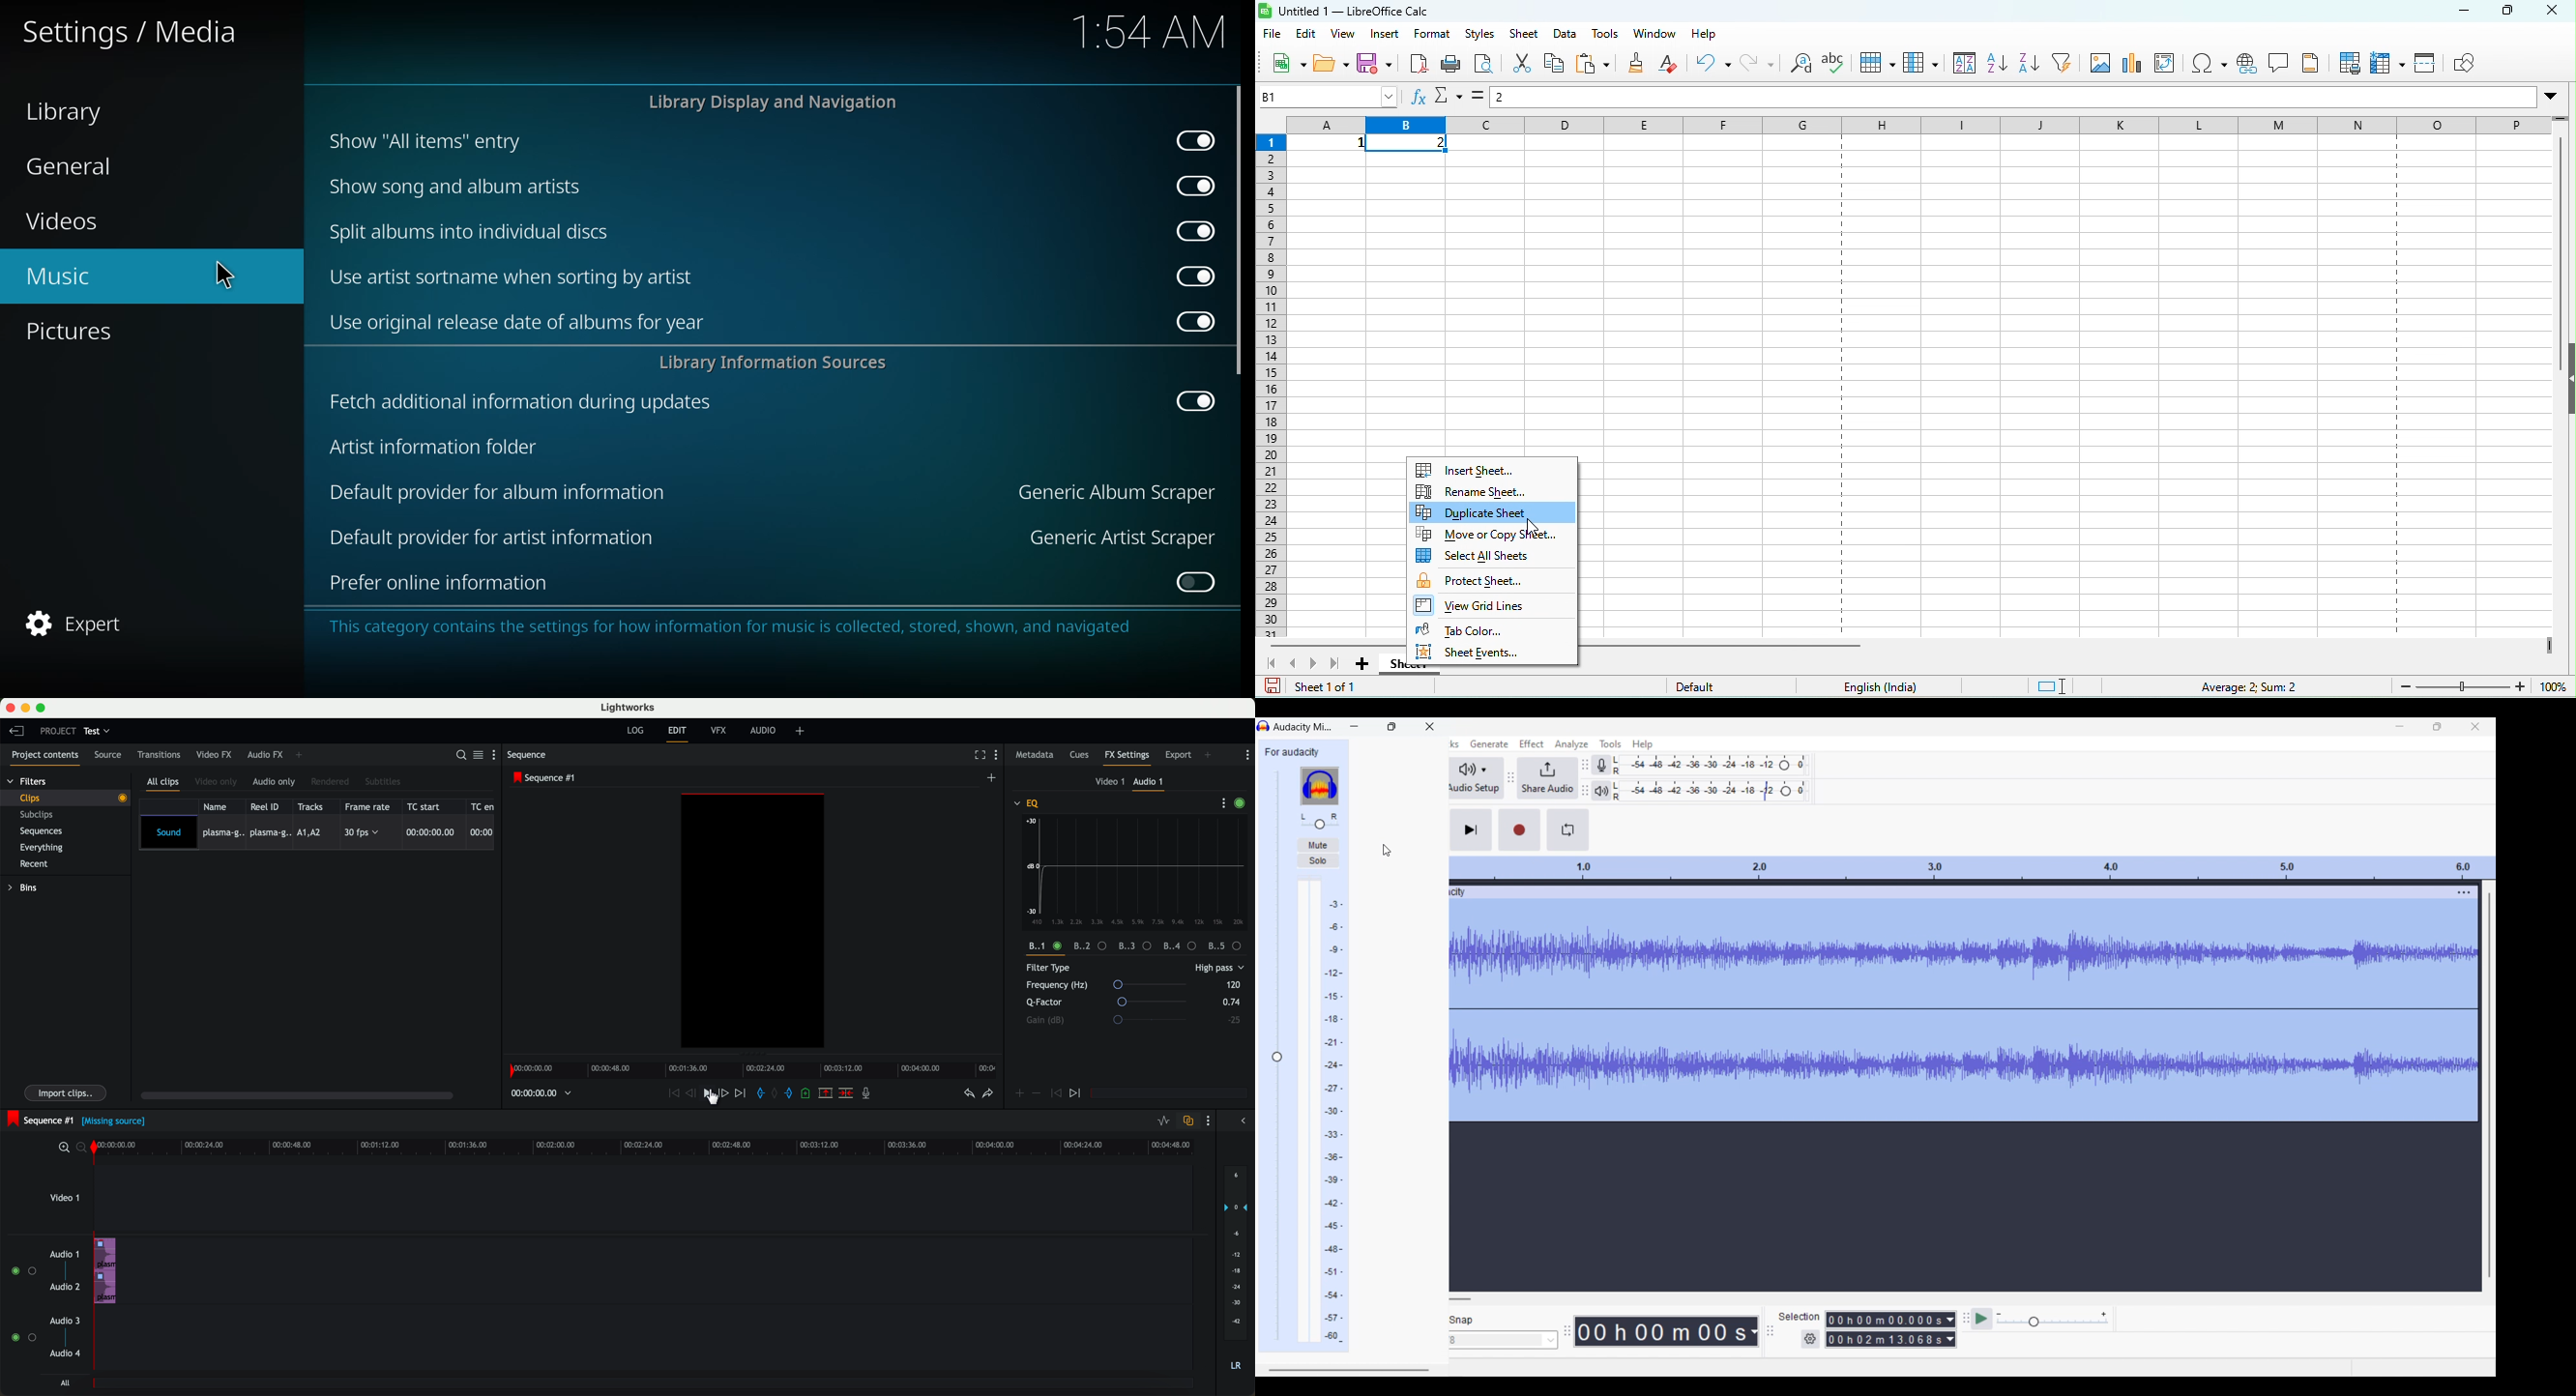 The height and width of the screenshot is (1400, 2576). Describe the element at coordinates (1272, 662) in the screenshot. I see `scroll to first sheet` at that location.